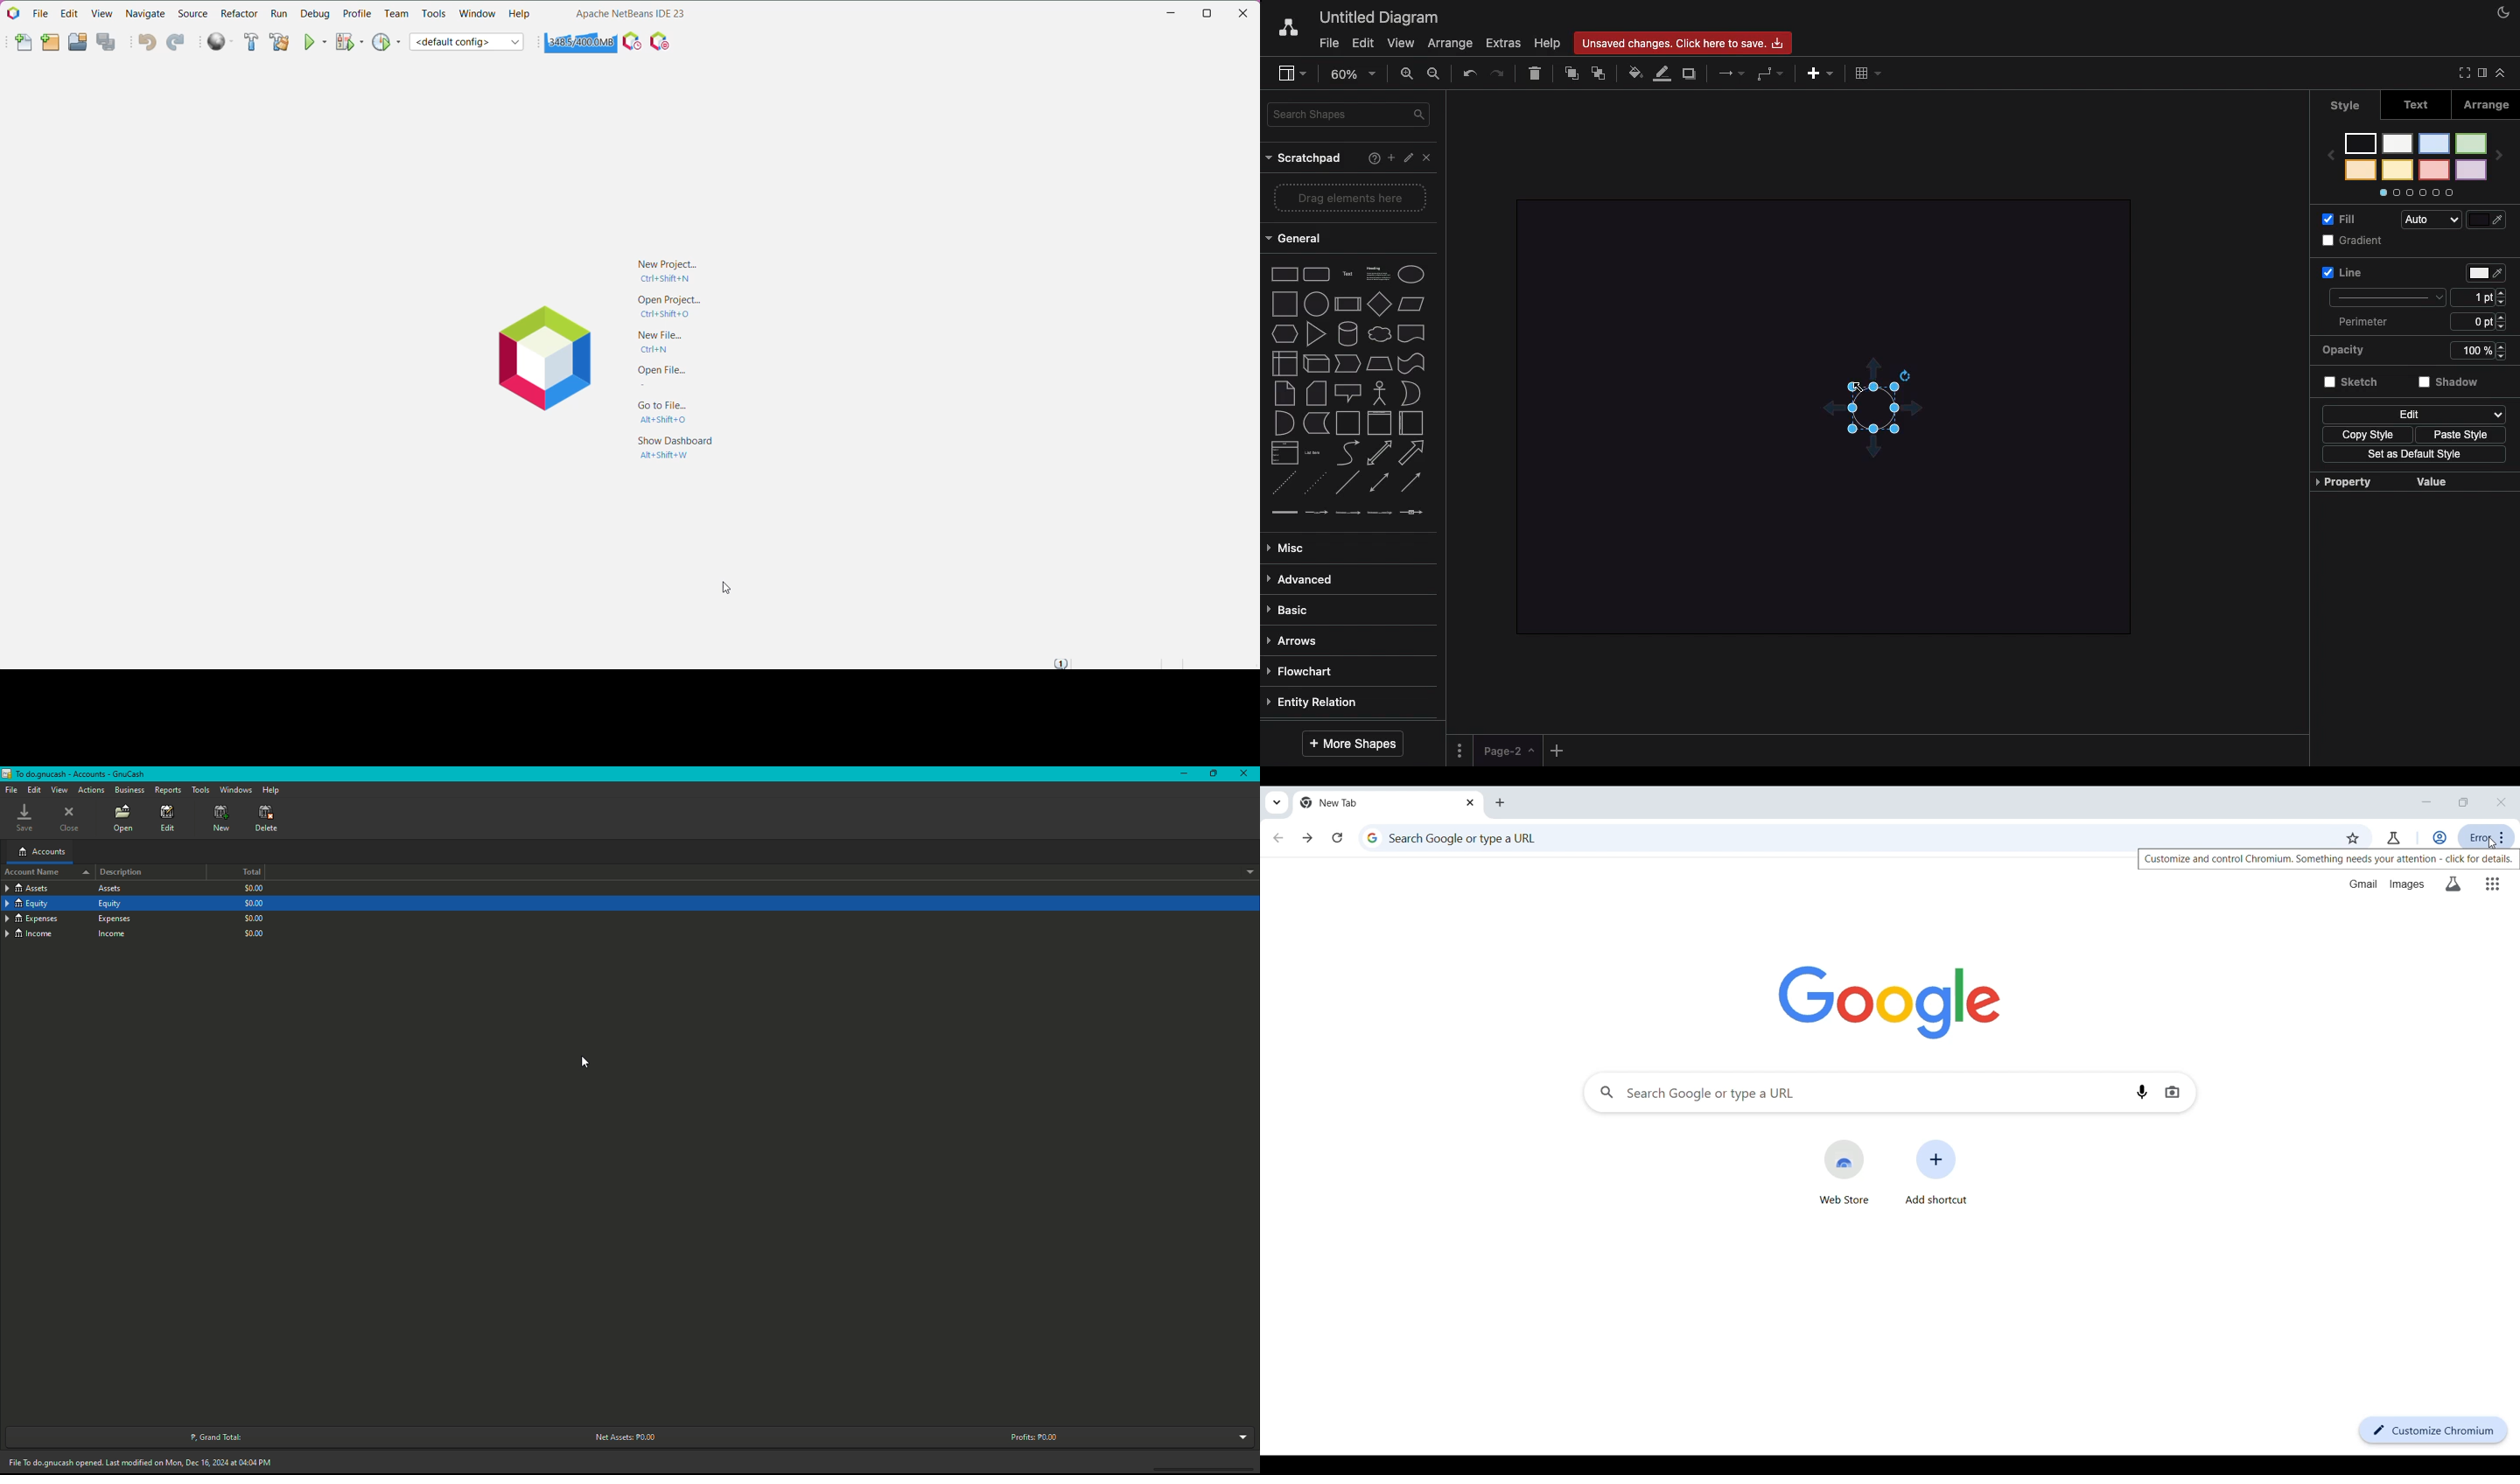 Image resolution: width=2520 pixels, height=1484 pixels. Describe the element at coordinates (2414, 412) in the screenshot. I see `Edit` at that location.